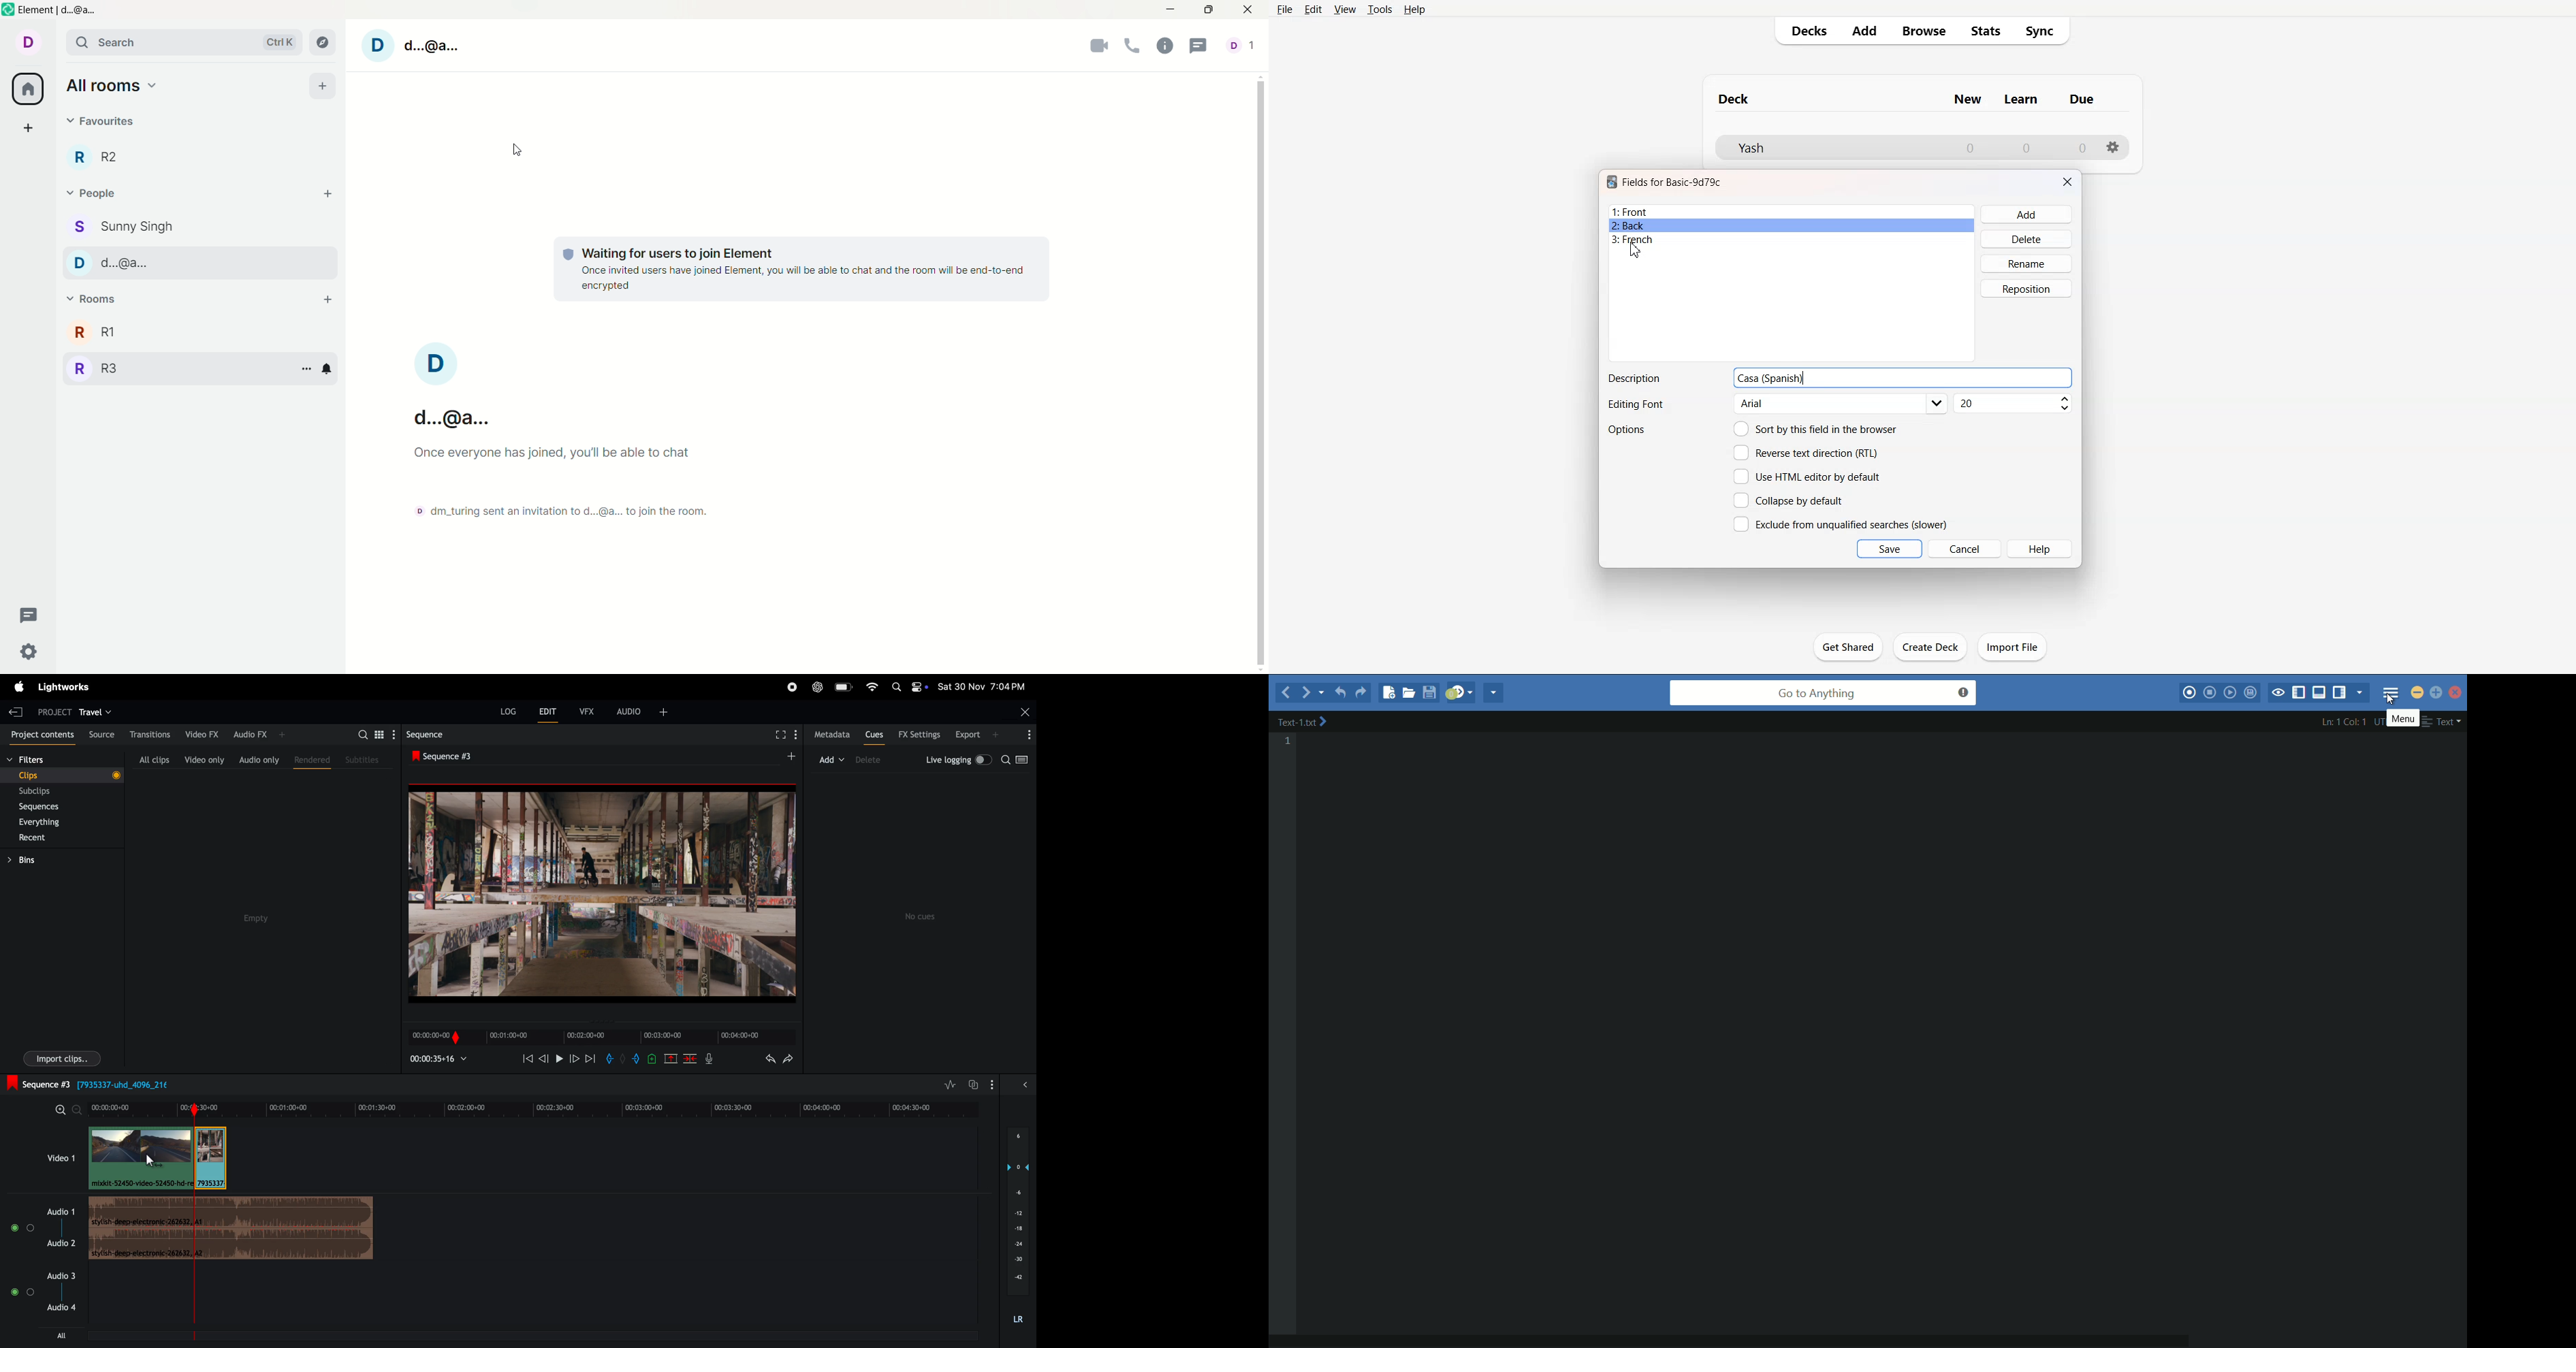 Image resolution: width=2576 pixels, height=1372 pixels. Describe the element at coordinates (2067, 182) in the screenshot. I see `Close` at that location.